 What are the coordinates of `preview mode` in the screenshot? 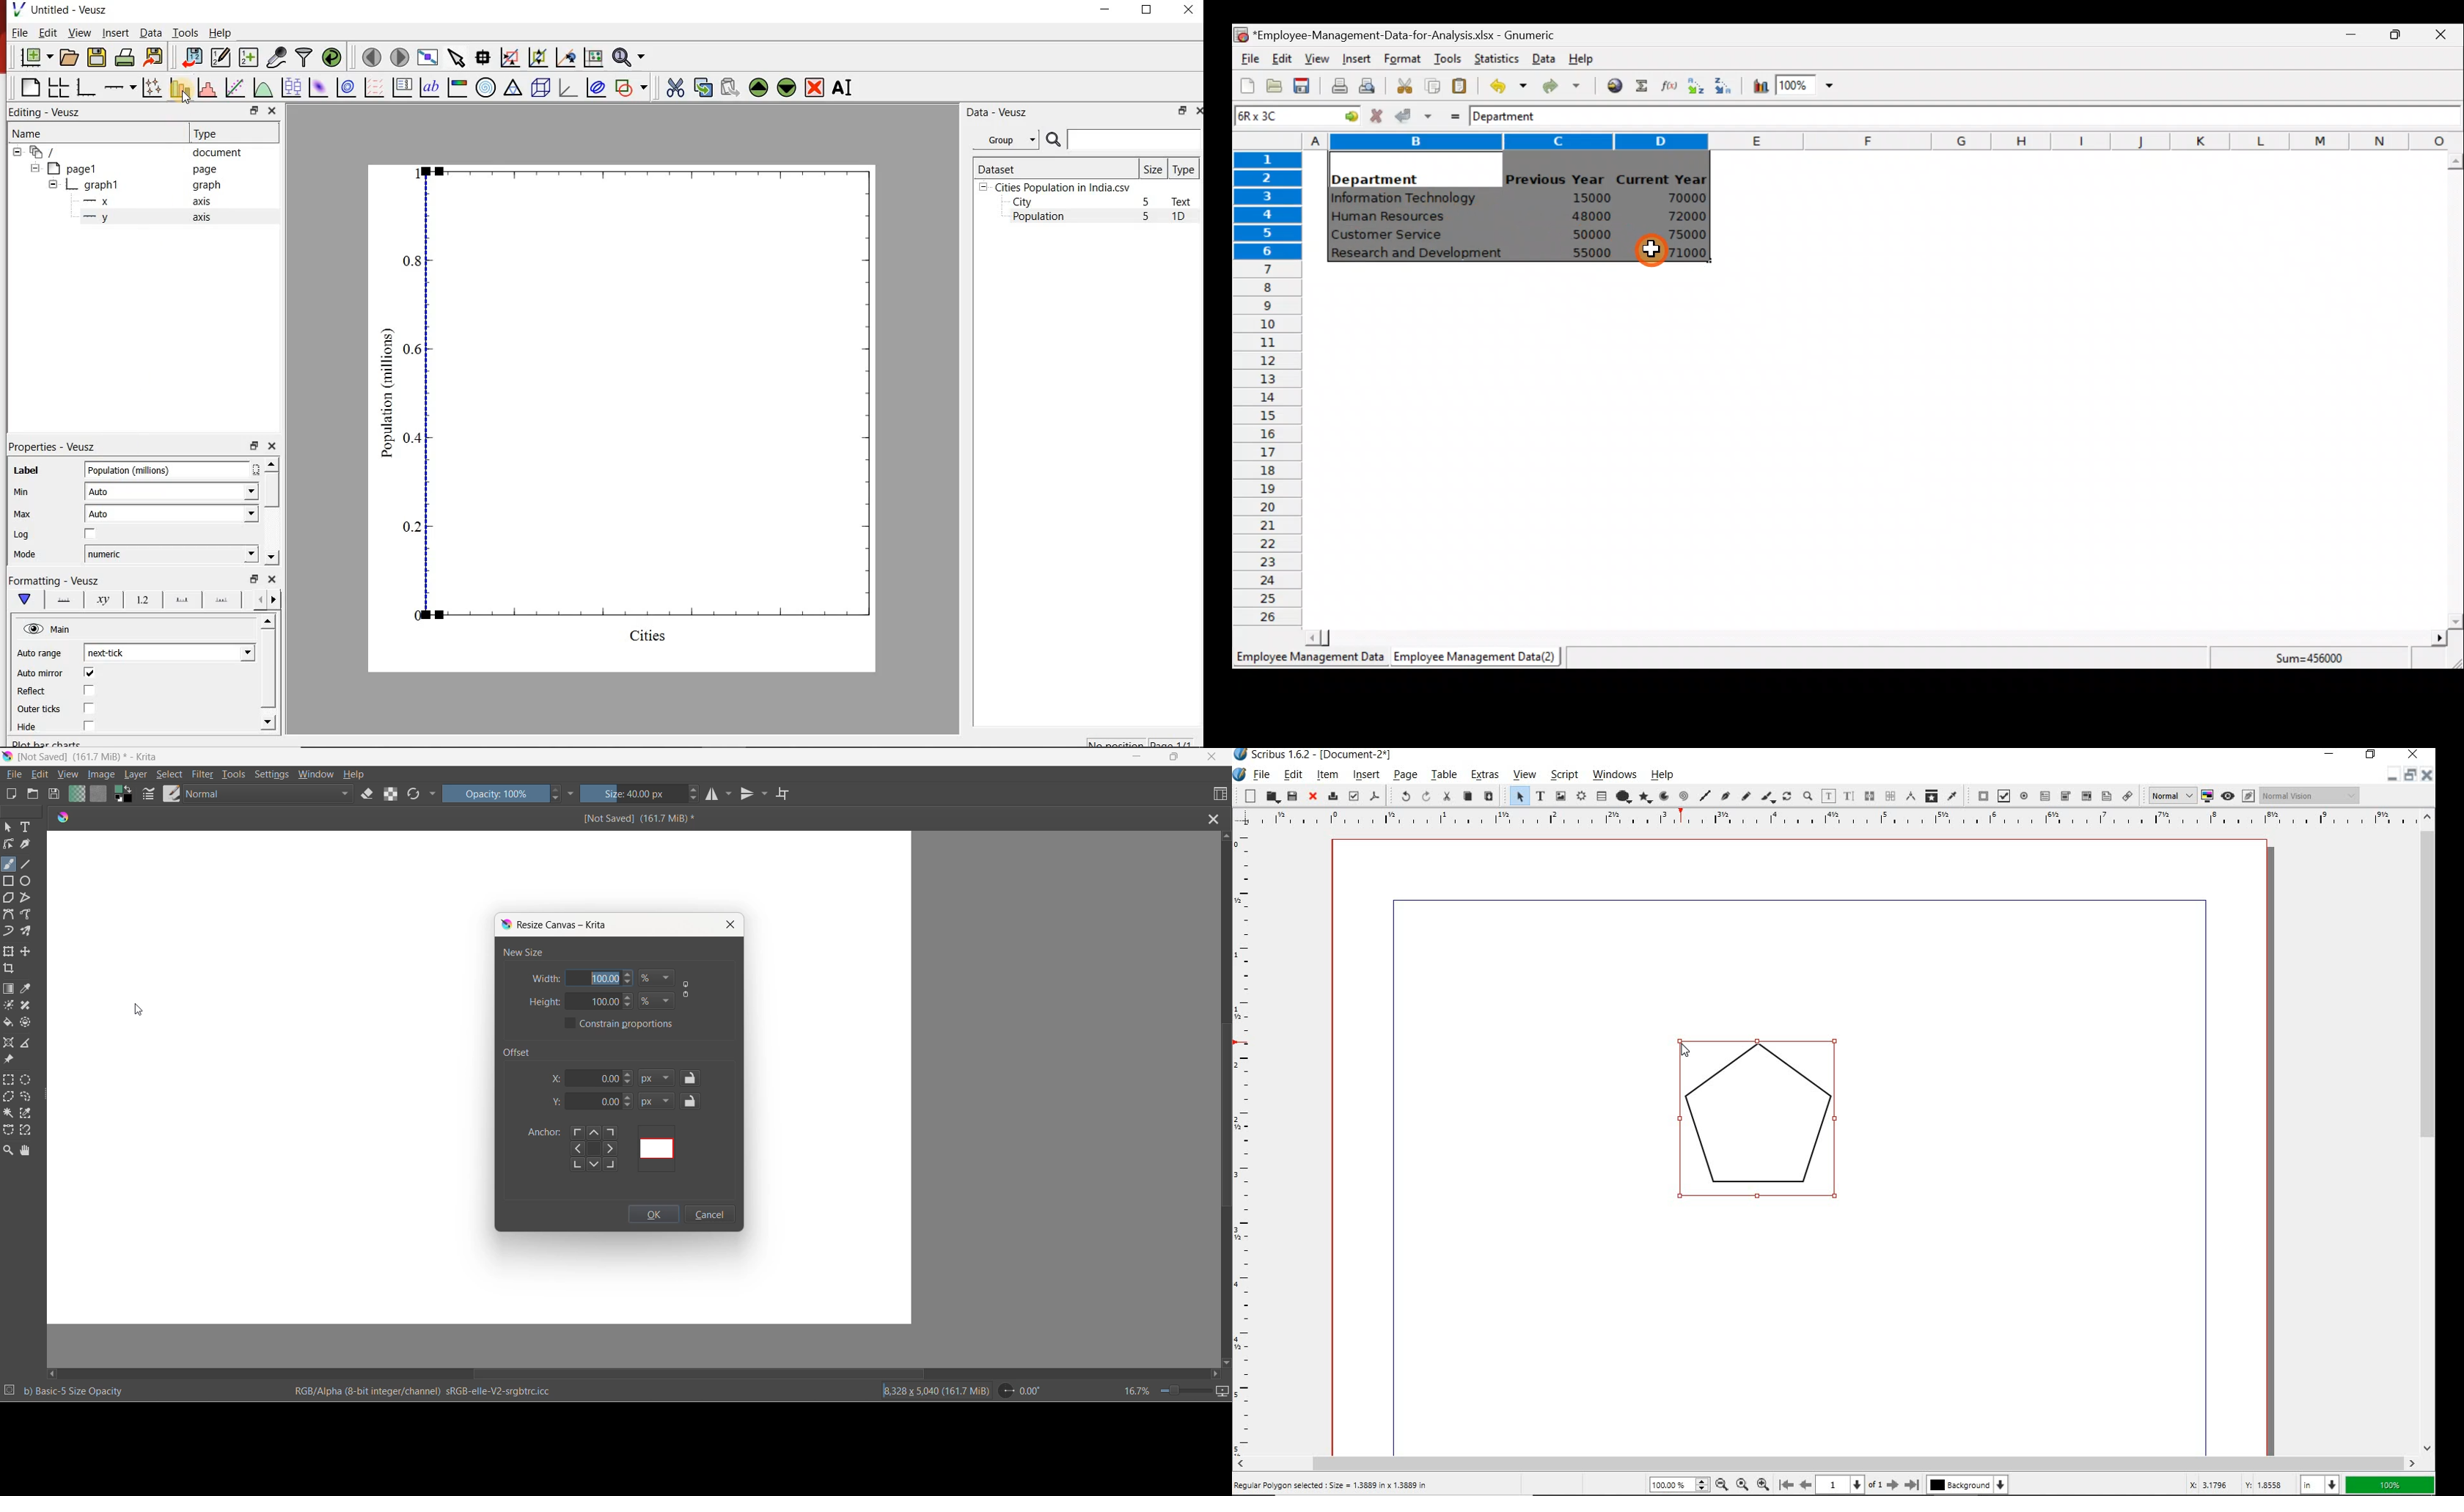 It's located at (2237, 796).